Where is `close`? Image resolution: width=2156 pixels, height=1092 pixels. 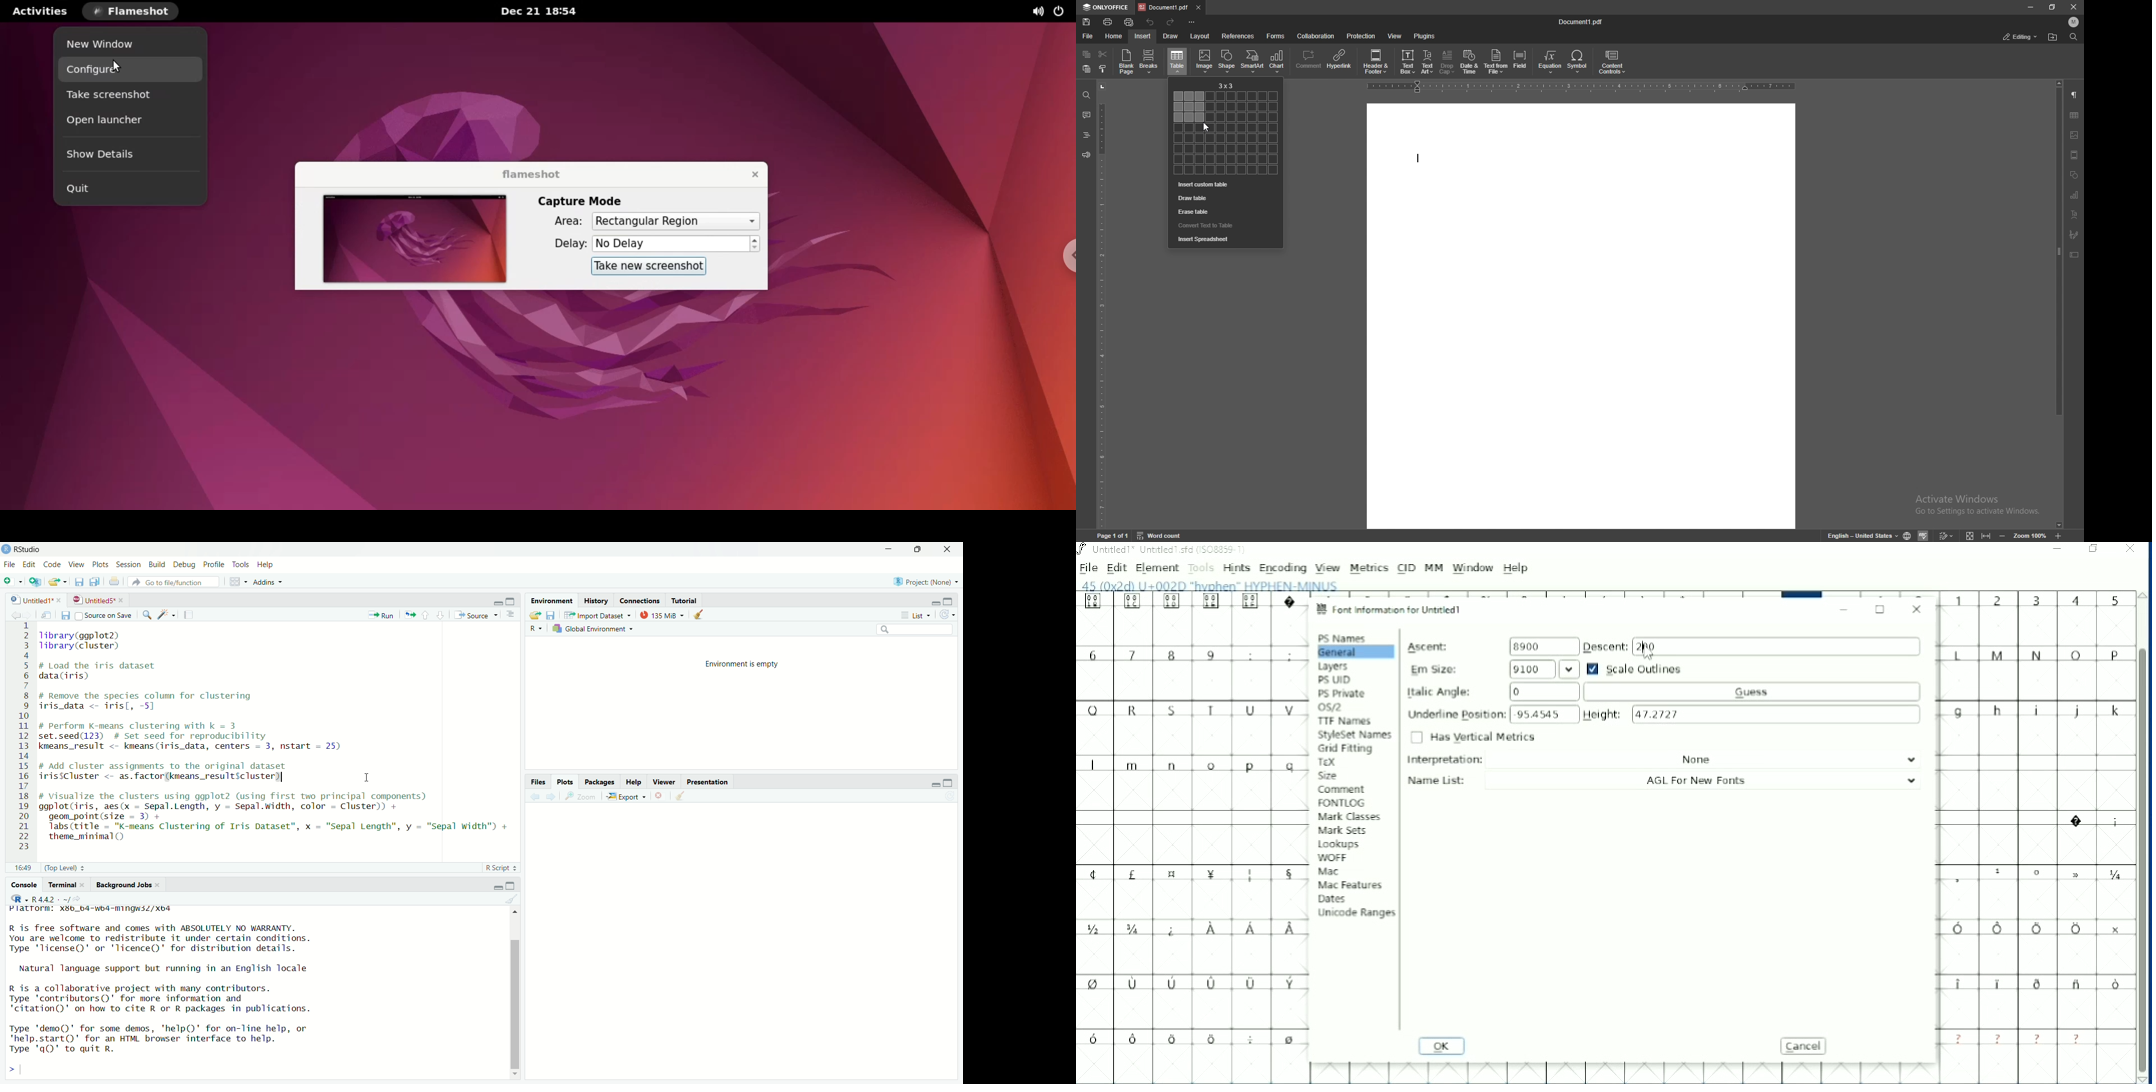
close is located at coordinates (123, 600).